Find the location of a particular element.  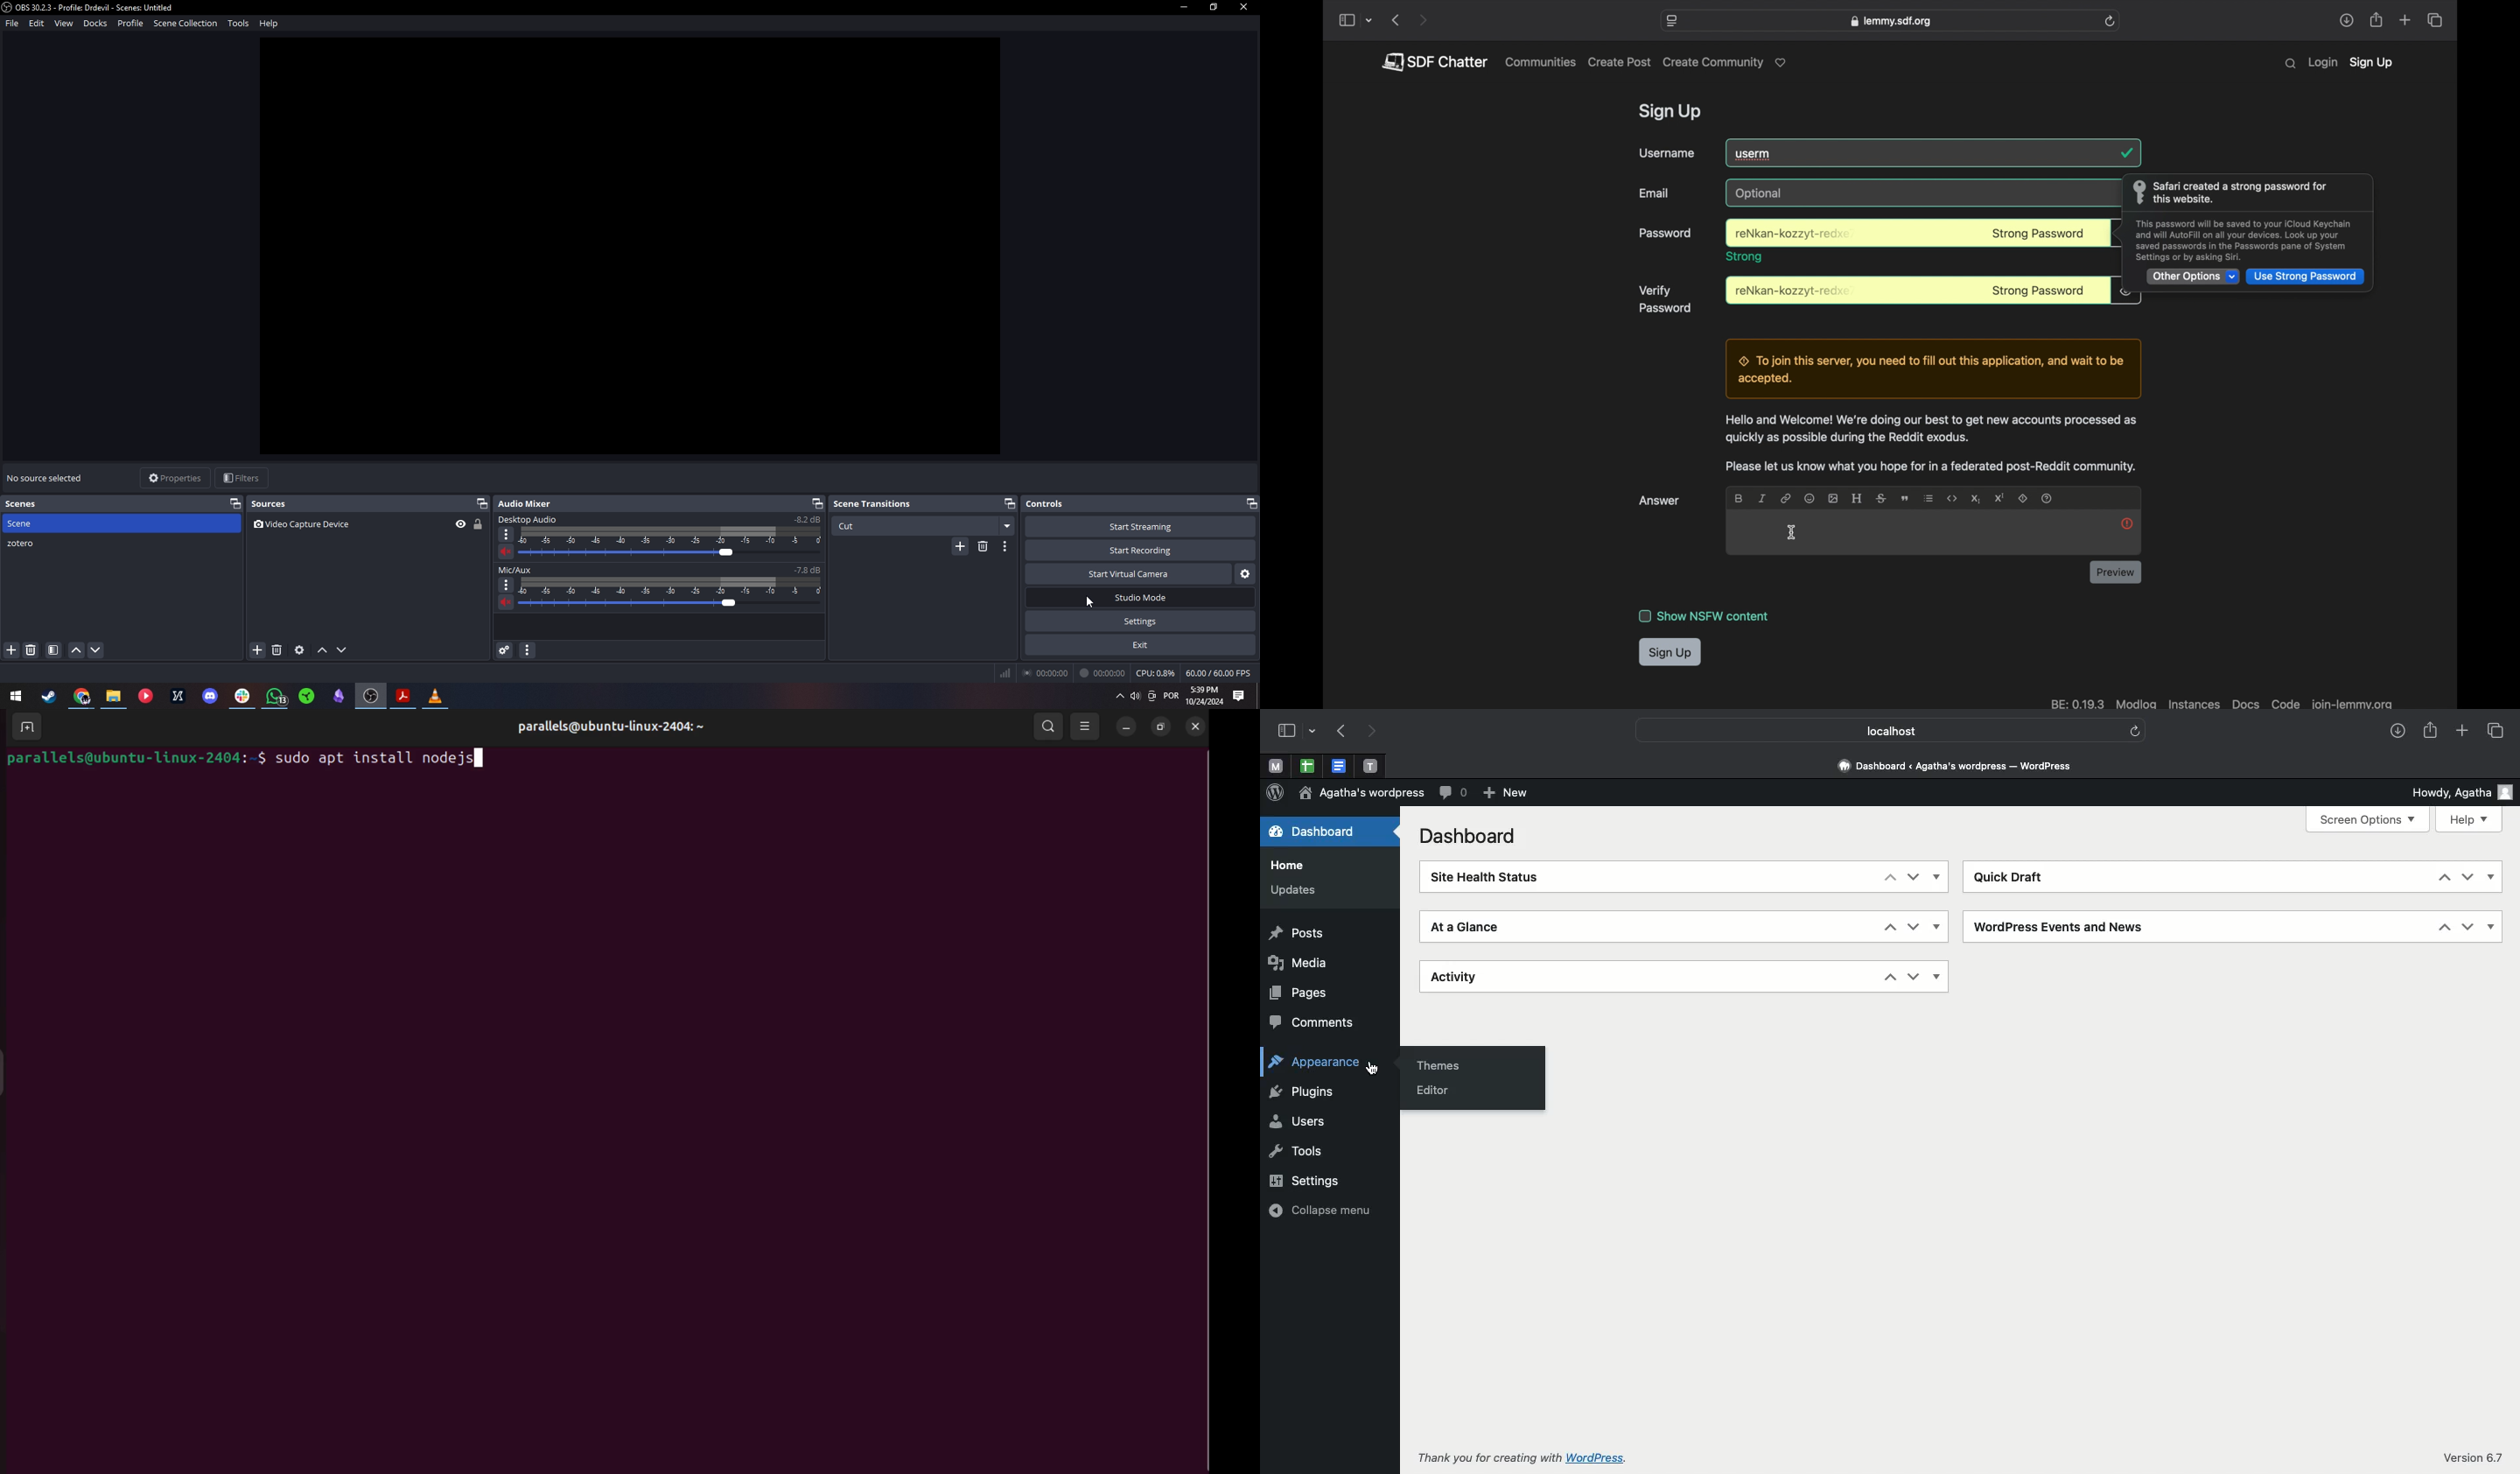

Scene collection is located at coordinates (186, 23).